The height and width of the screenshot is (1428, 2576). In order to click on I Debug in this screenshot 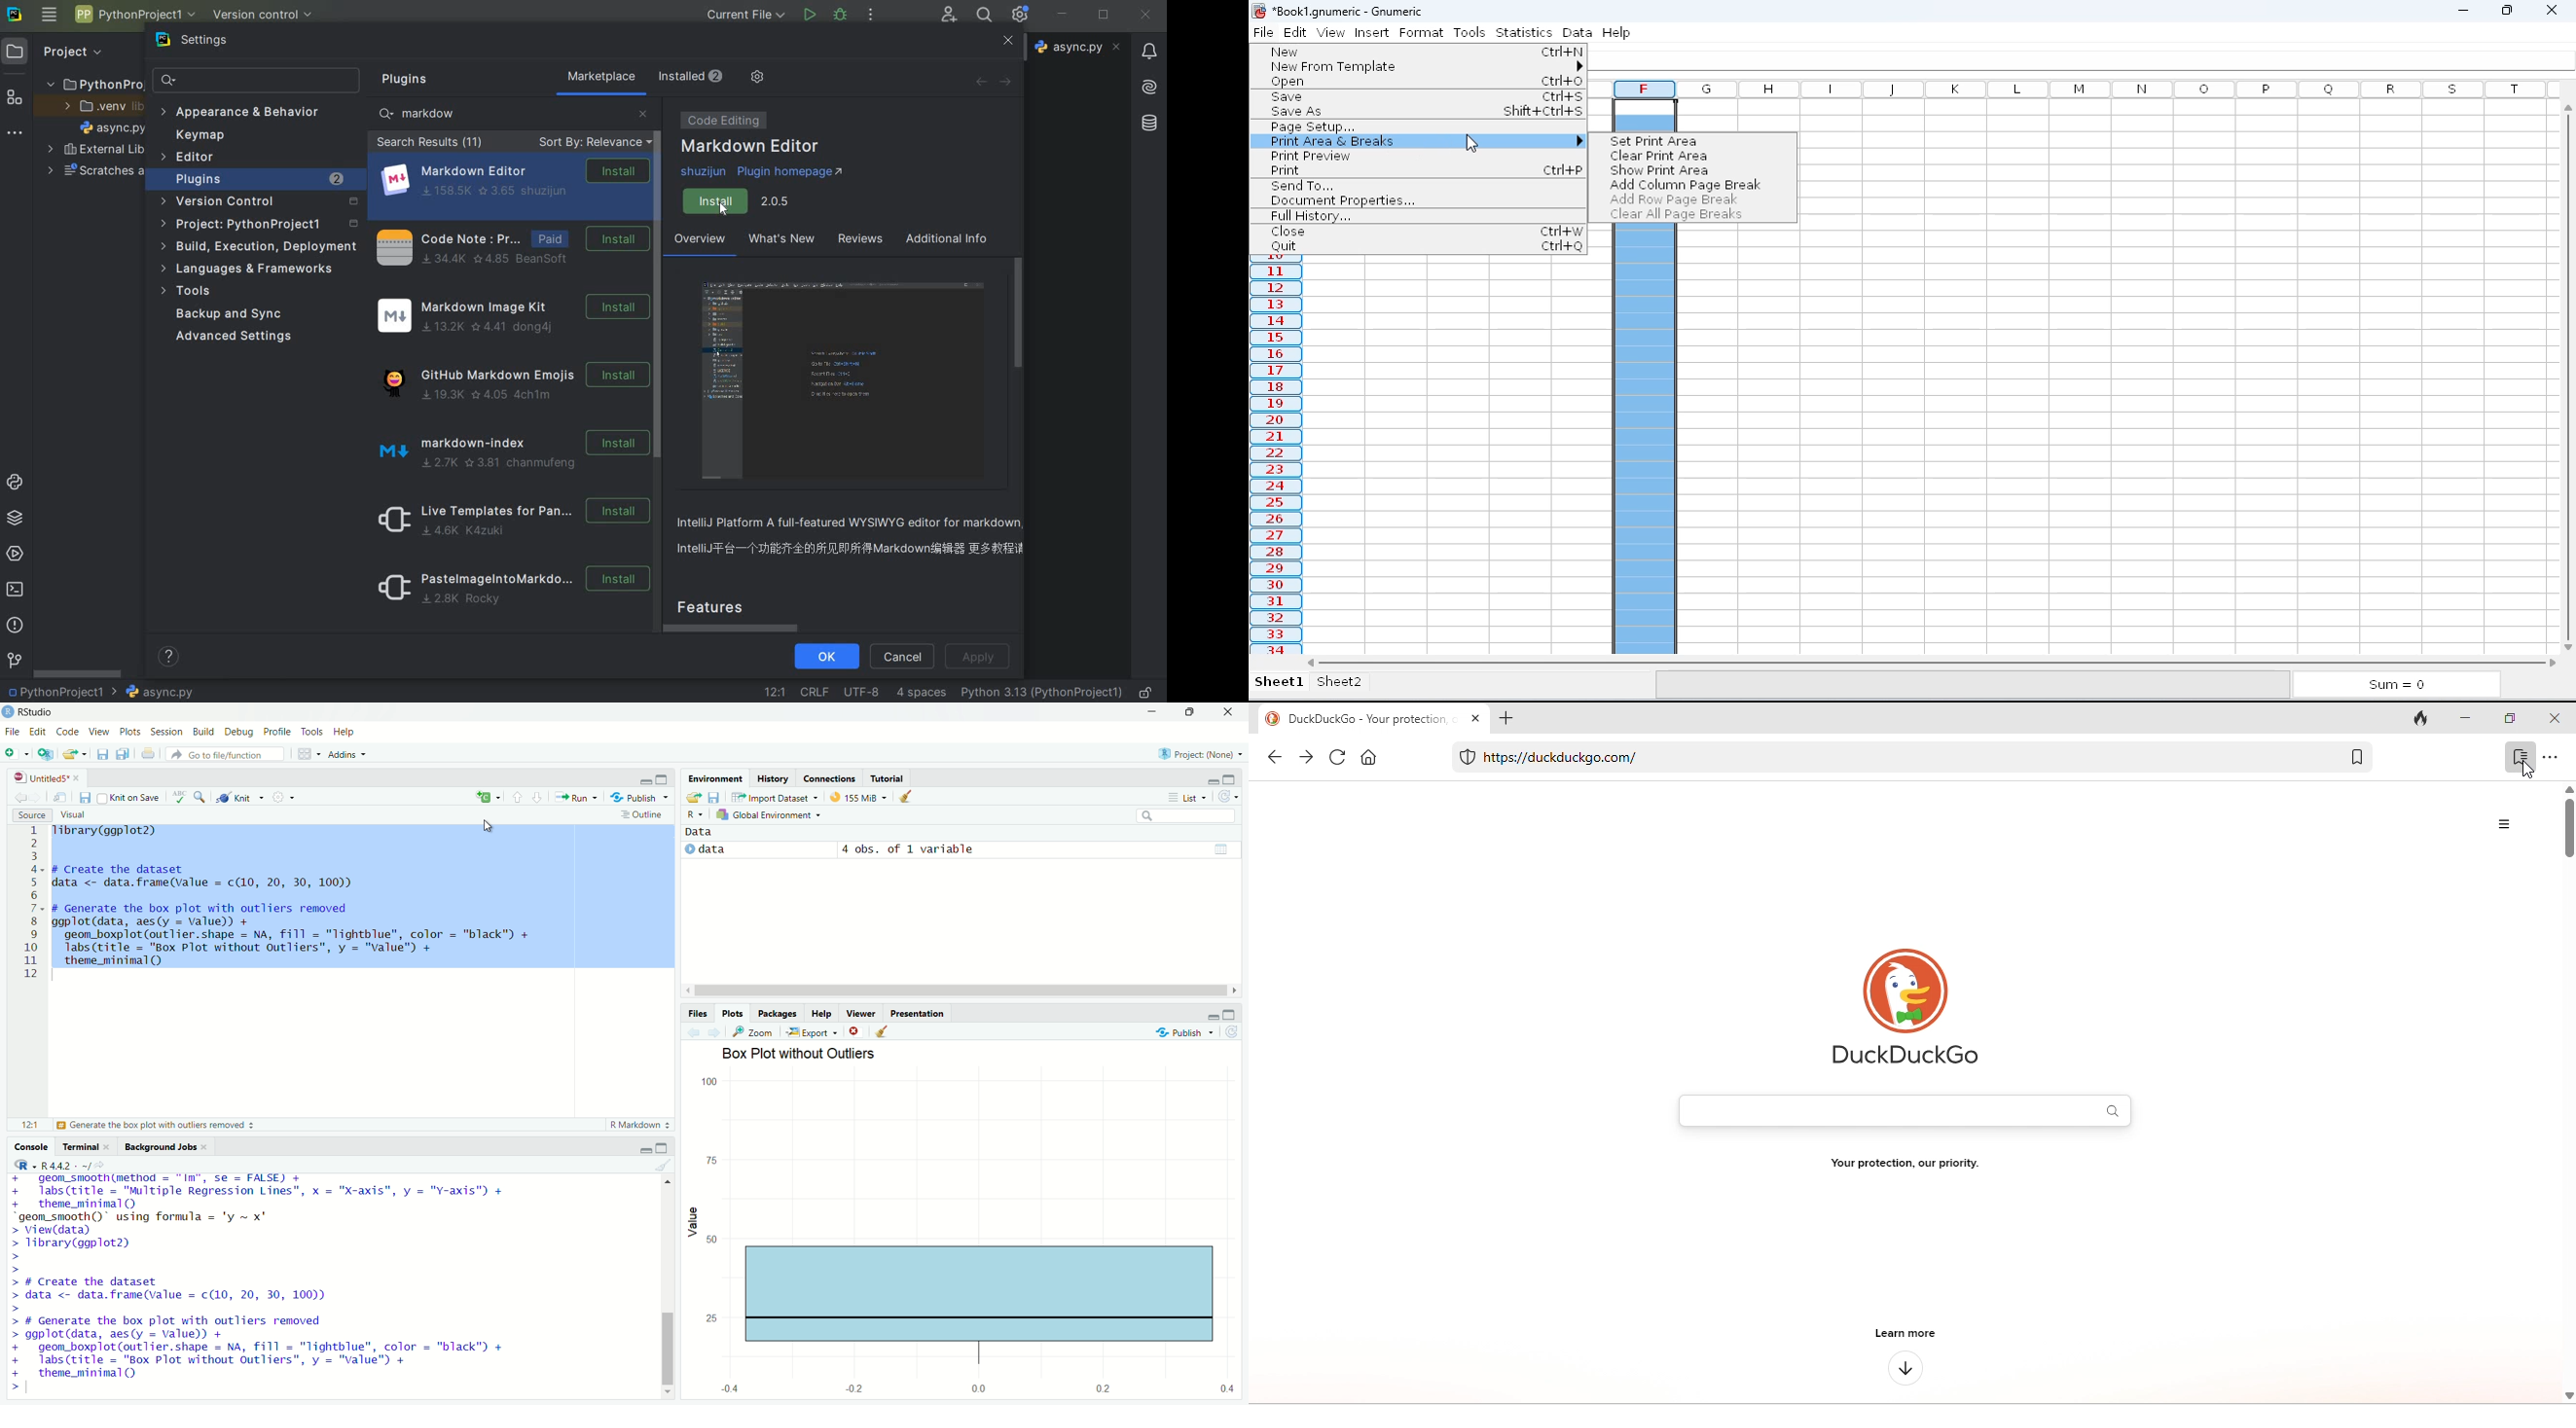, I will do `click(240, 732)`.